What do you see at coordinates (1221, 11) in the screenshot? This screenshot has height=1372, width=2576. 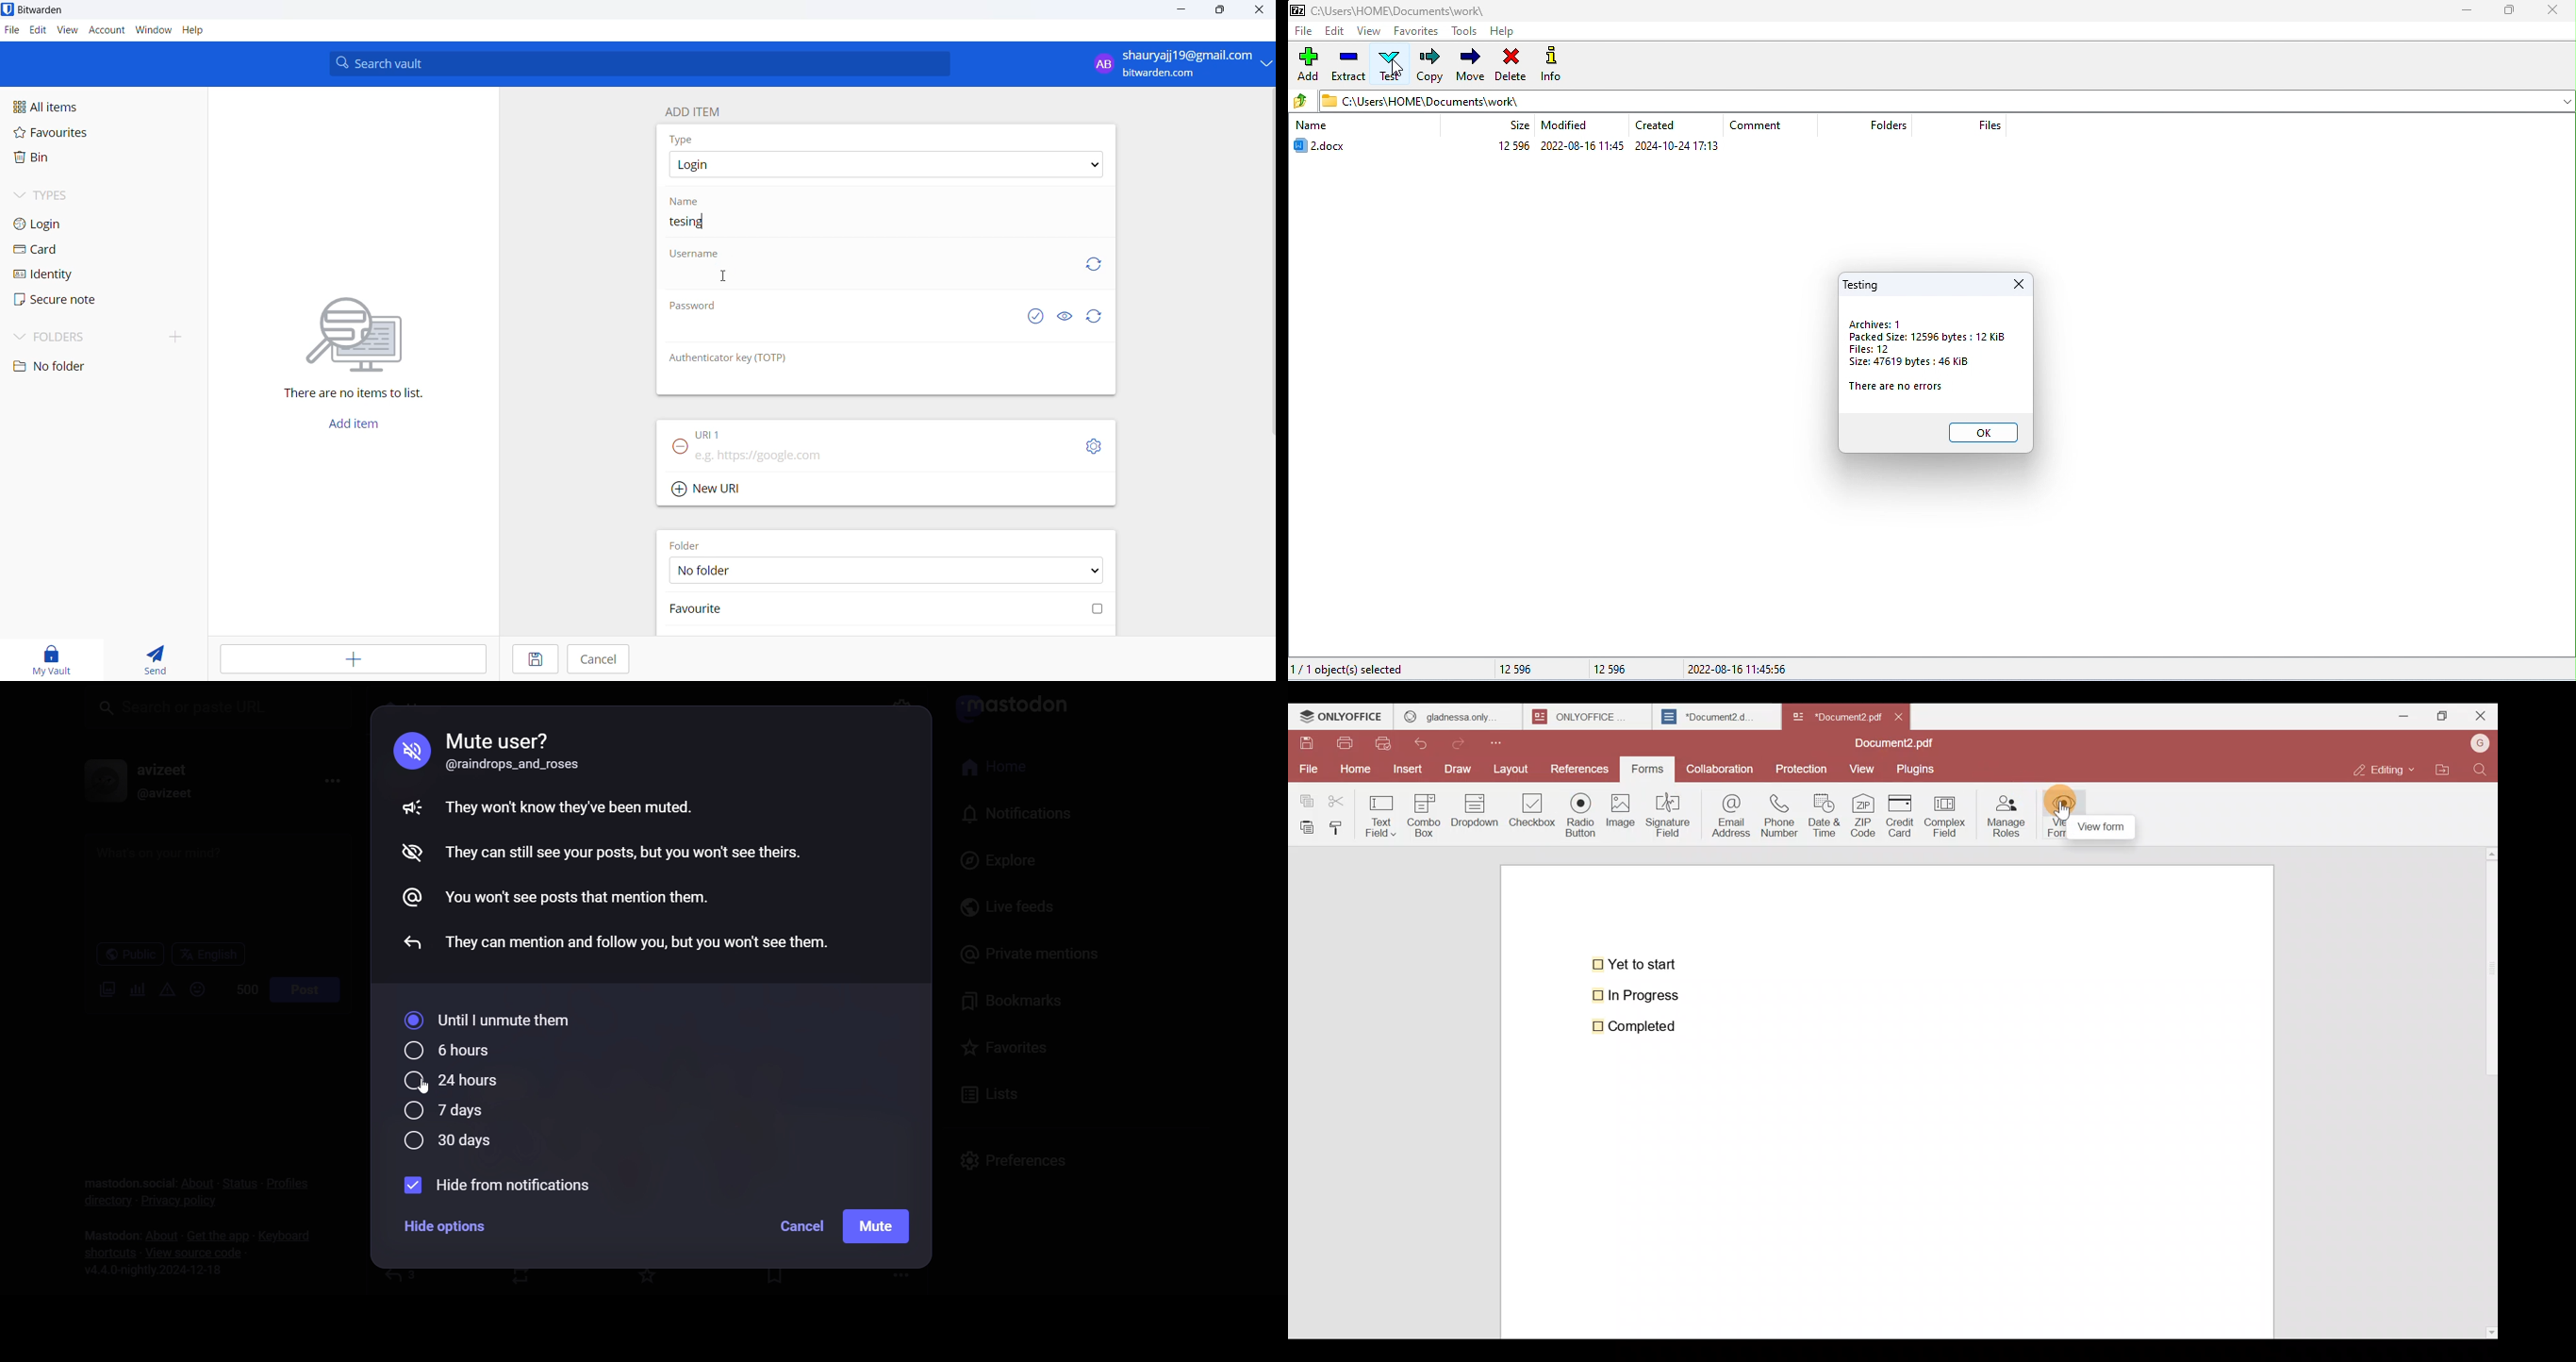 I see `maximize` at bounding box center [1221, 11].